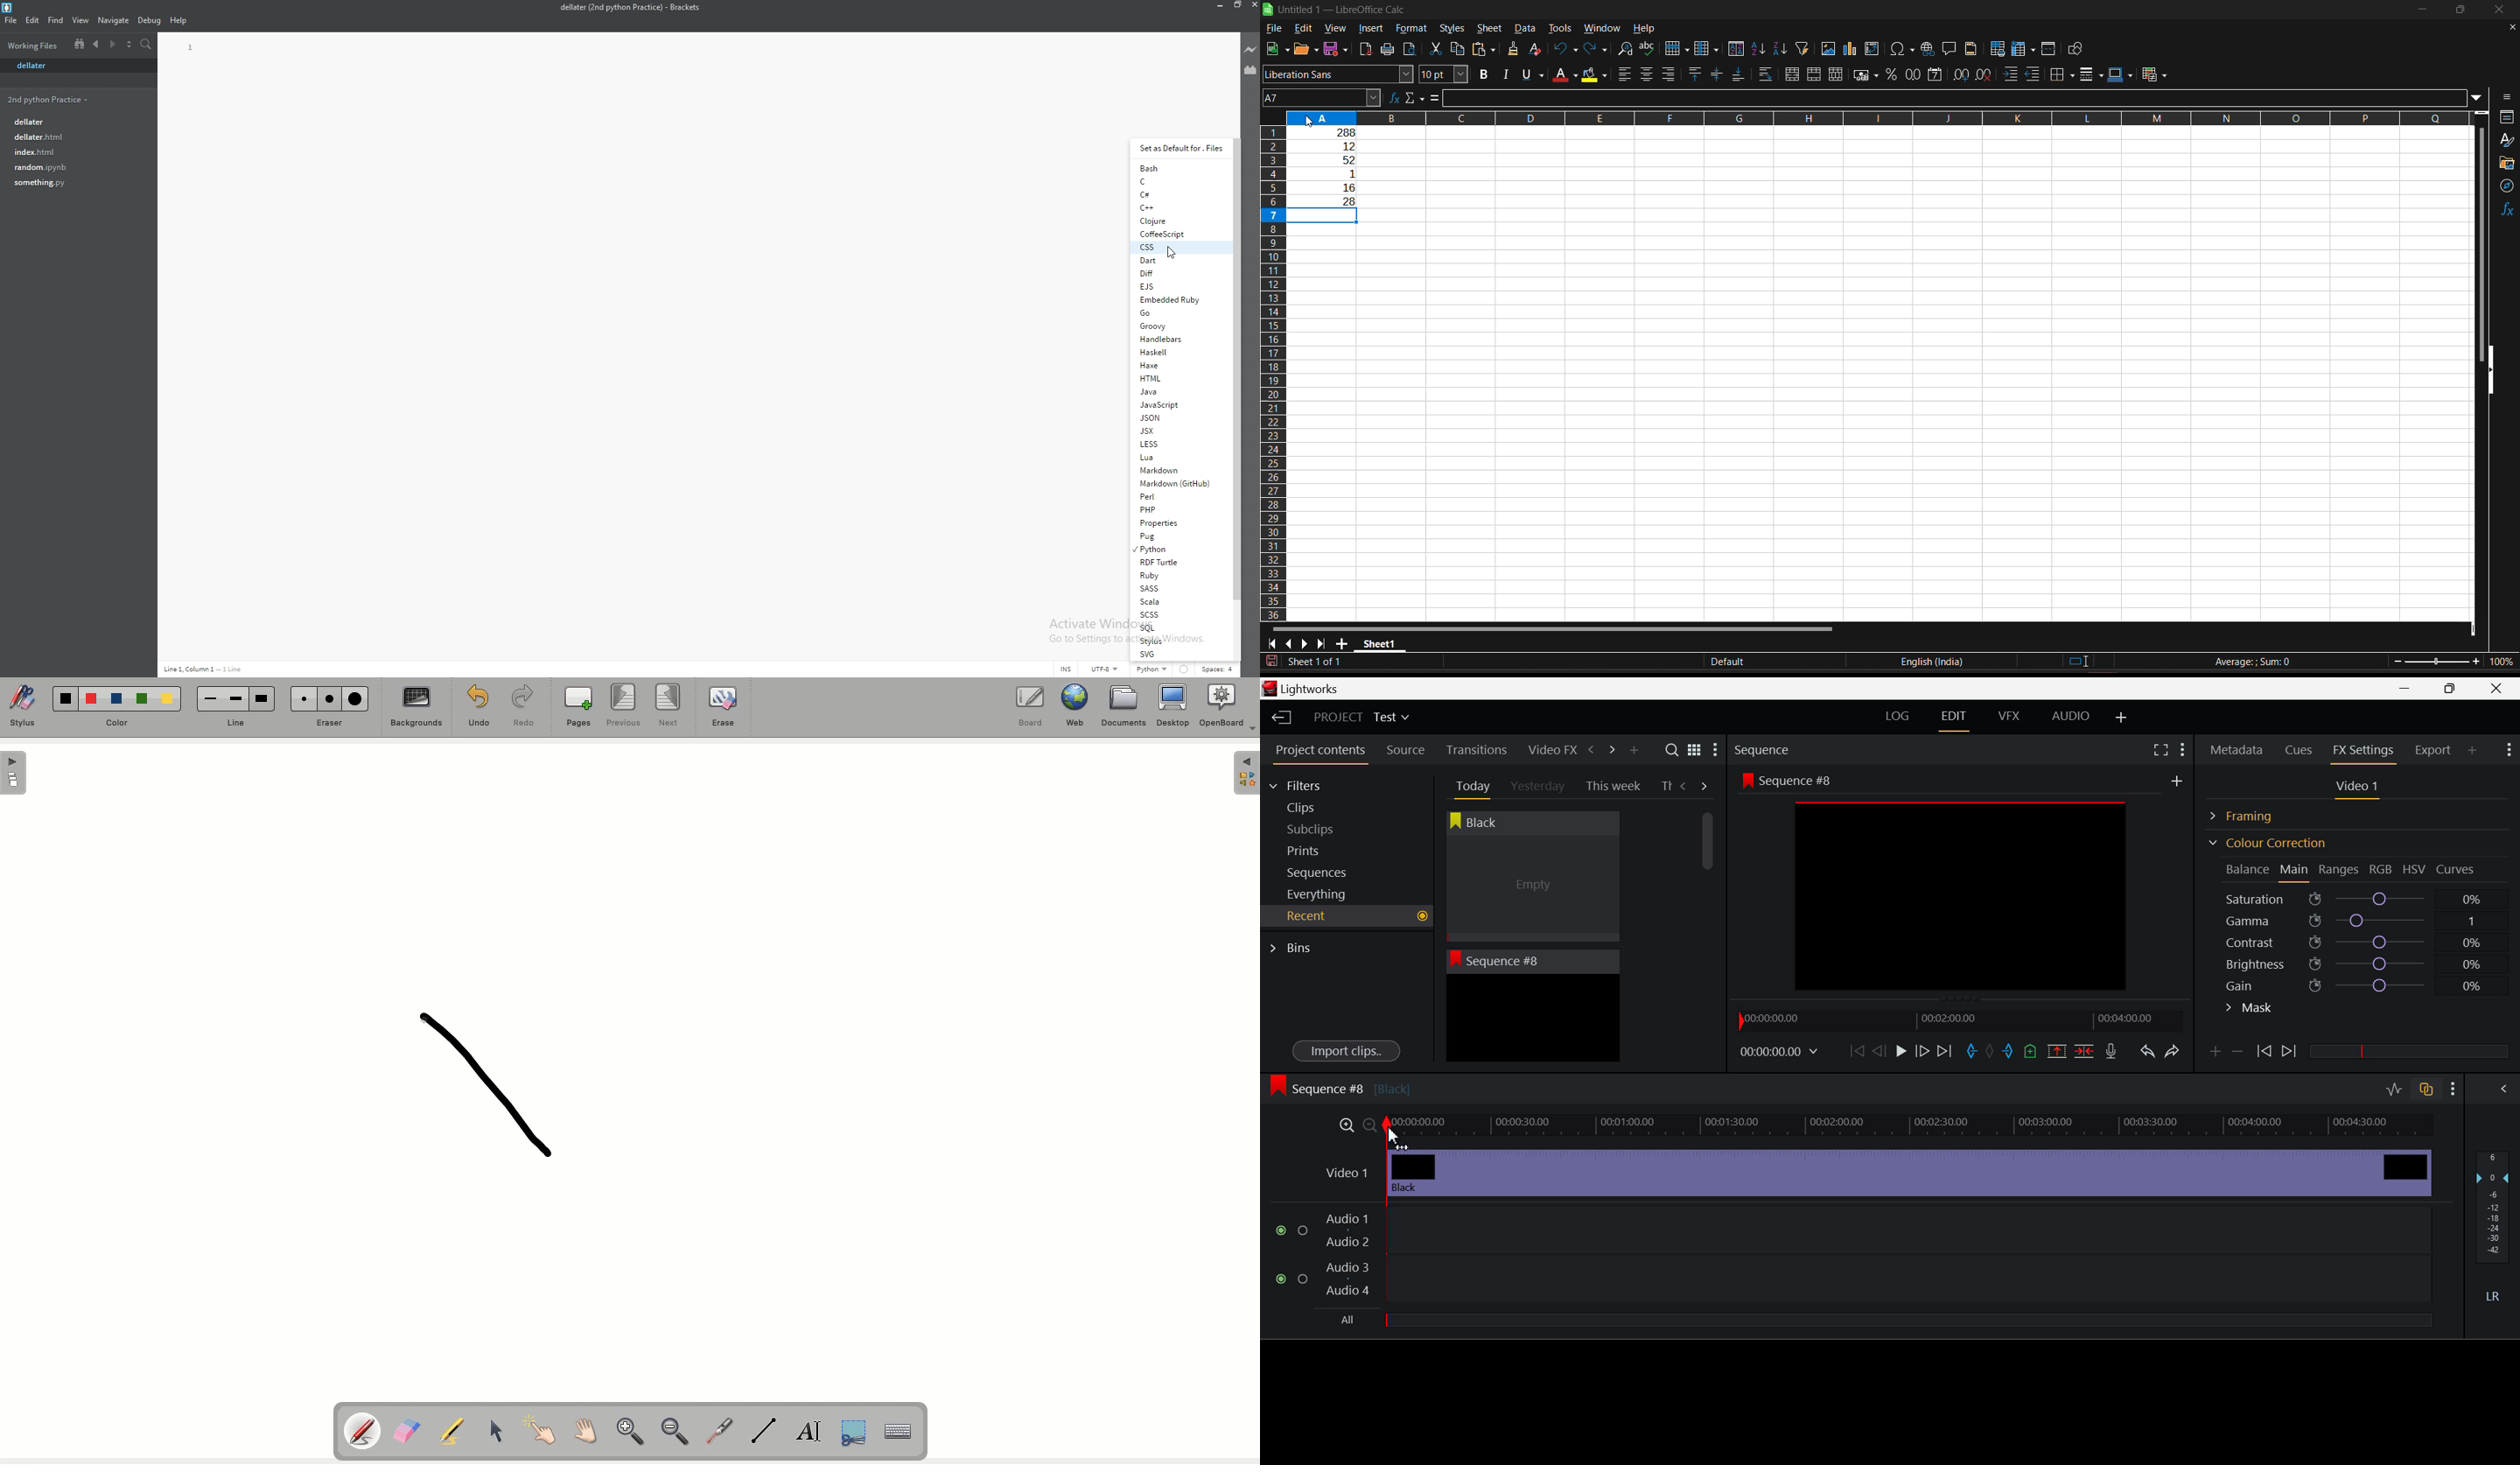 The image size is (2520, 1484). Describe the element at coordinates (1321, 98) in the screenshot. I see `cell address` at that location.